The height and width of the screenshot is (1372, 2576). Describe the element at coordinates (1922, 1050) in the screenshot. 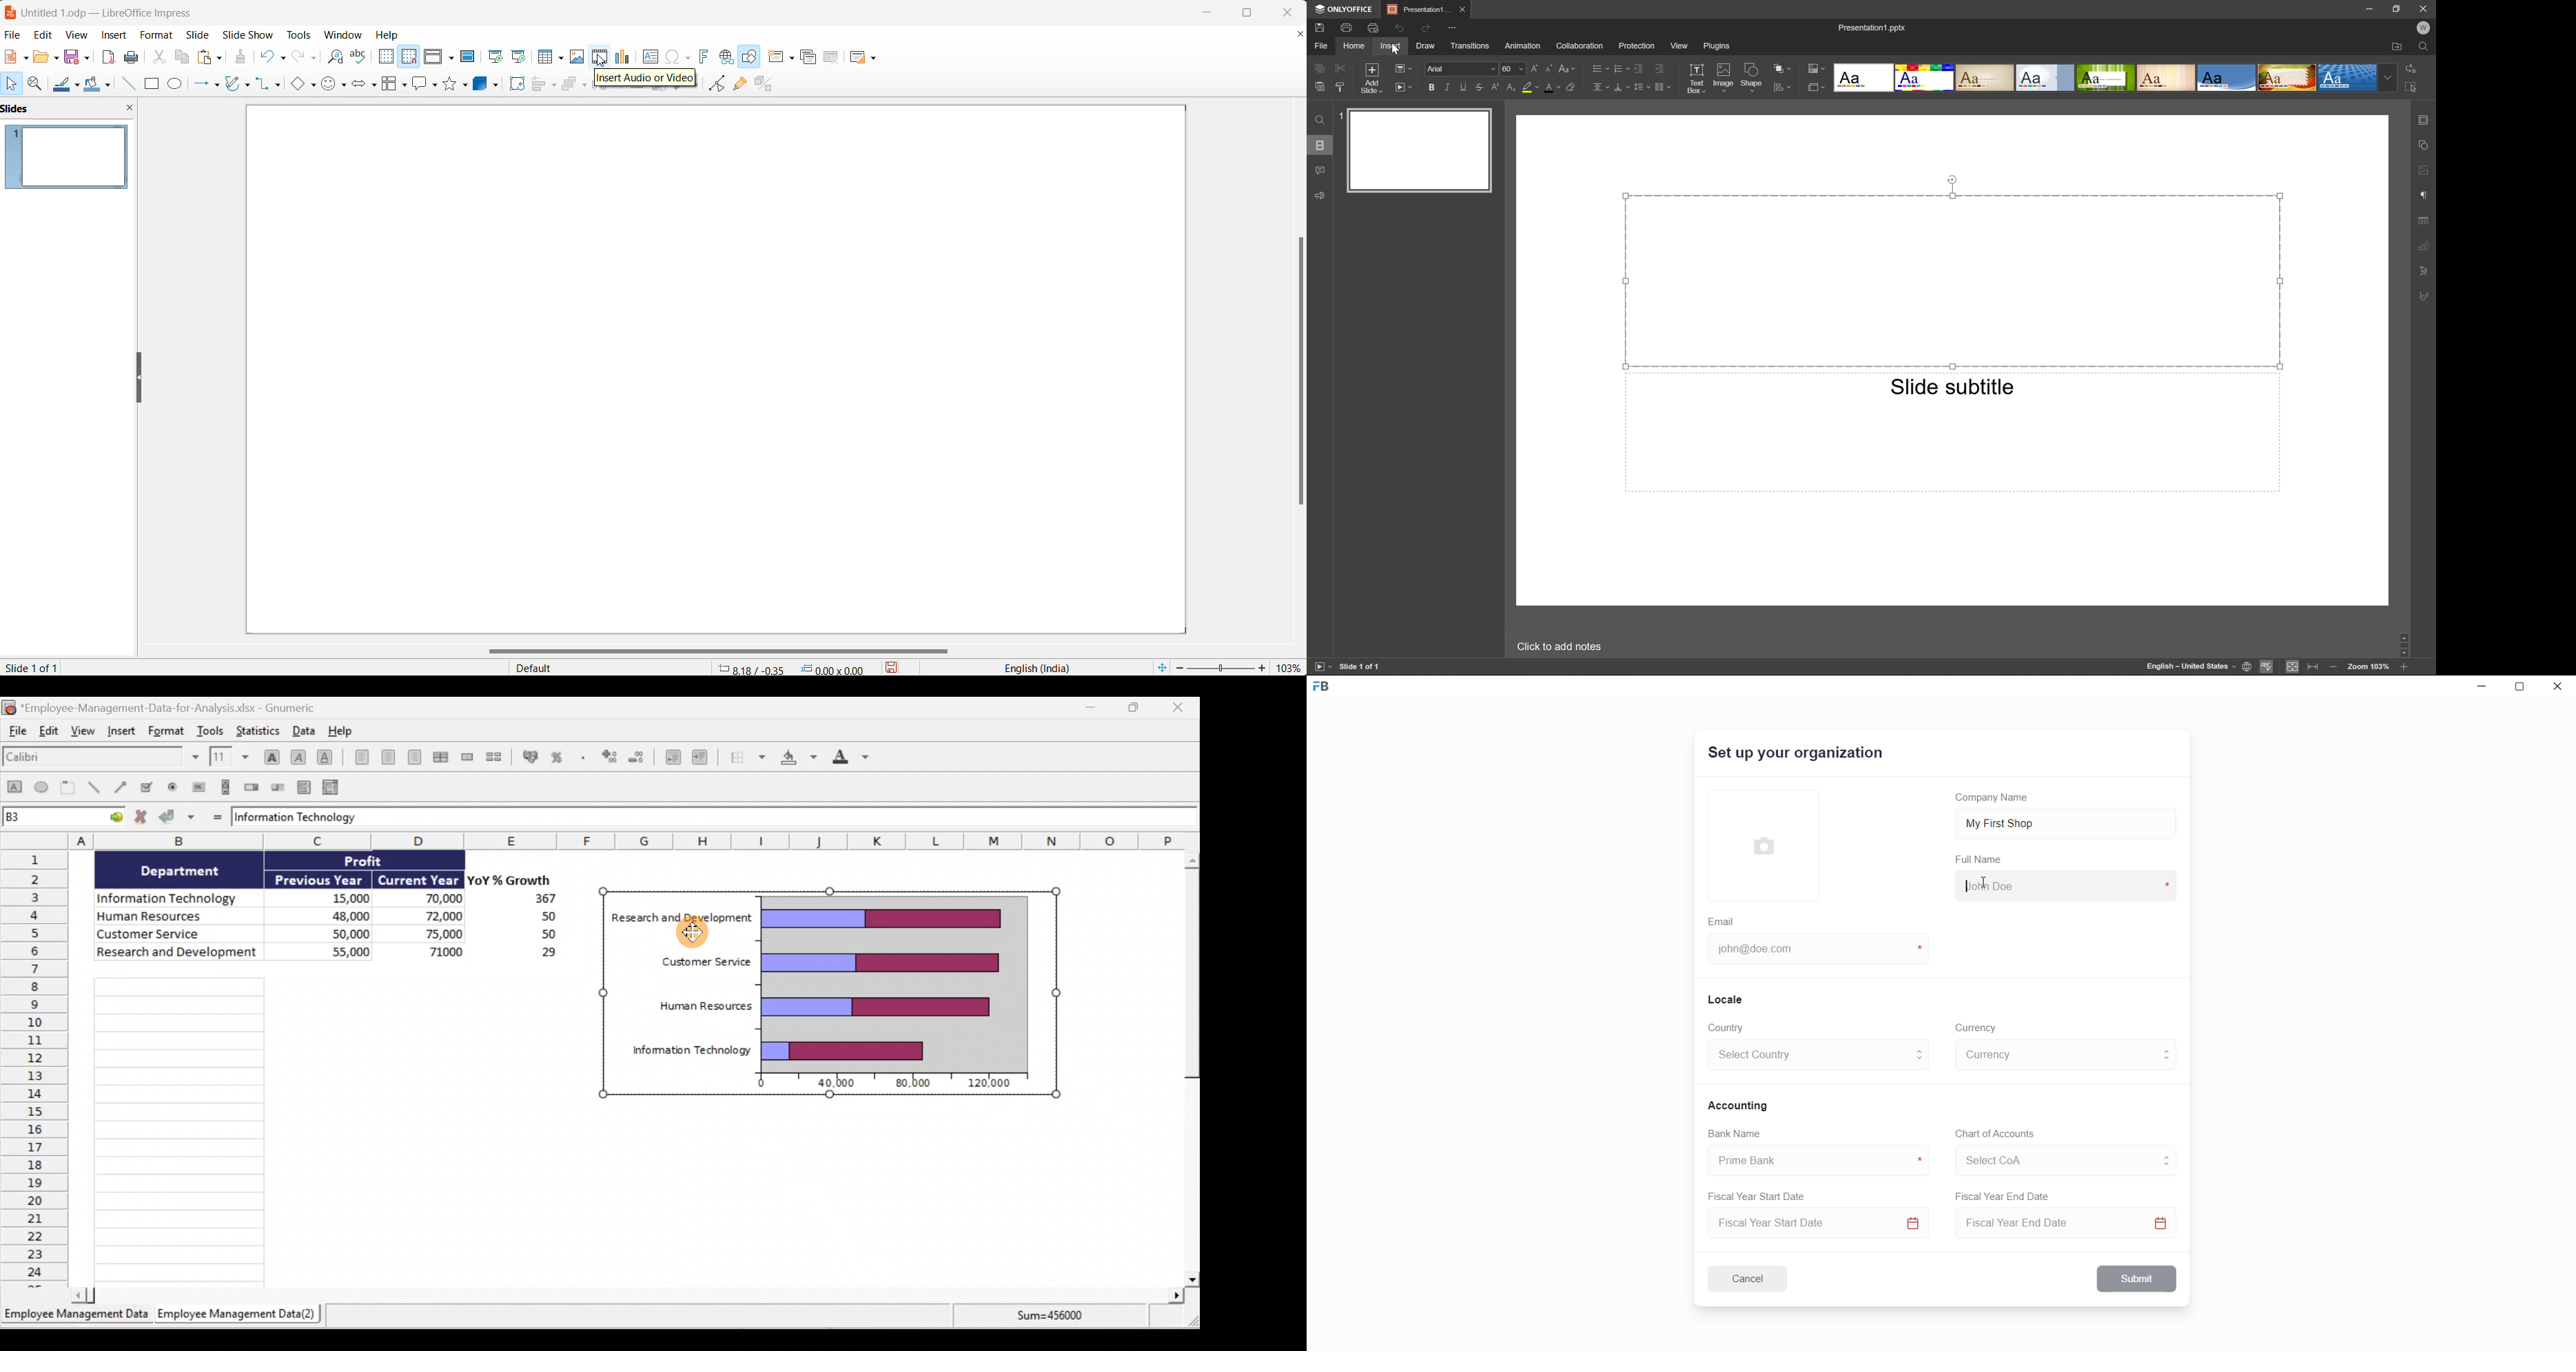

I see `move to above country` at that location.